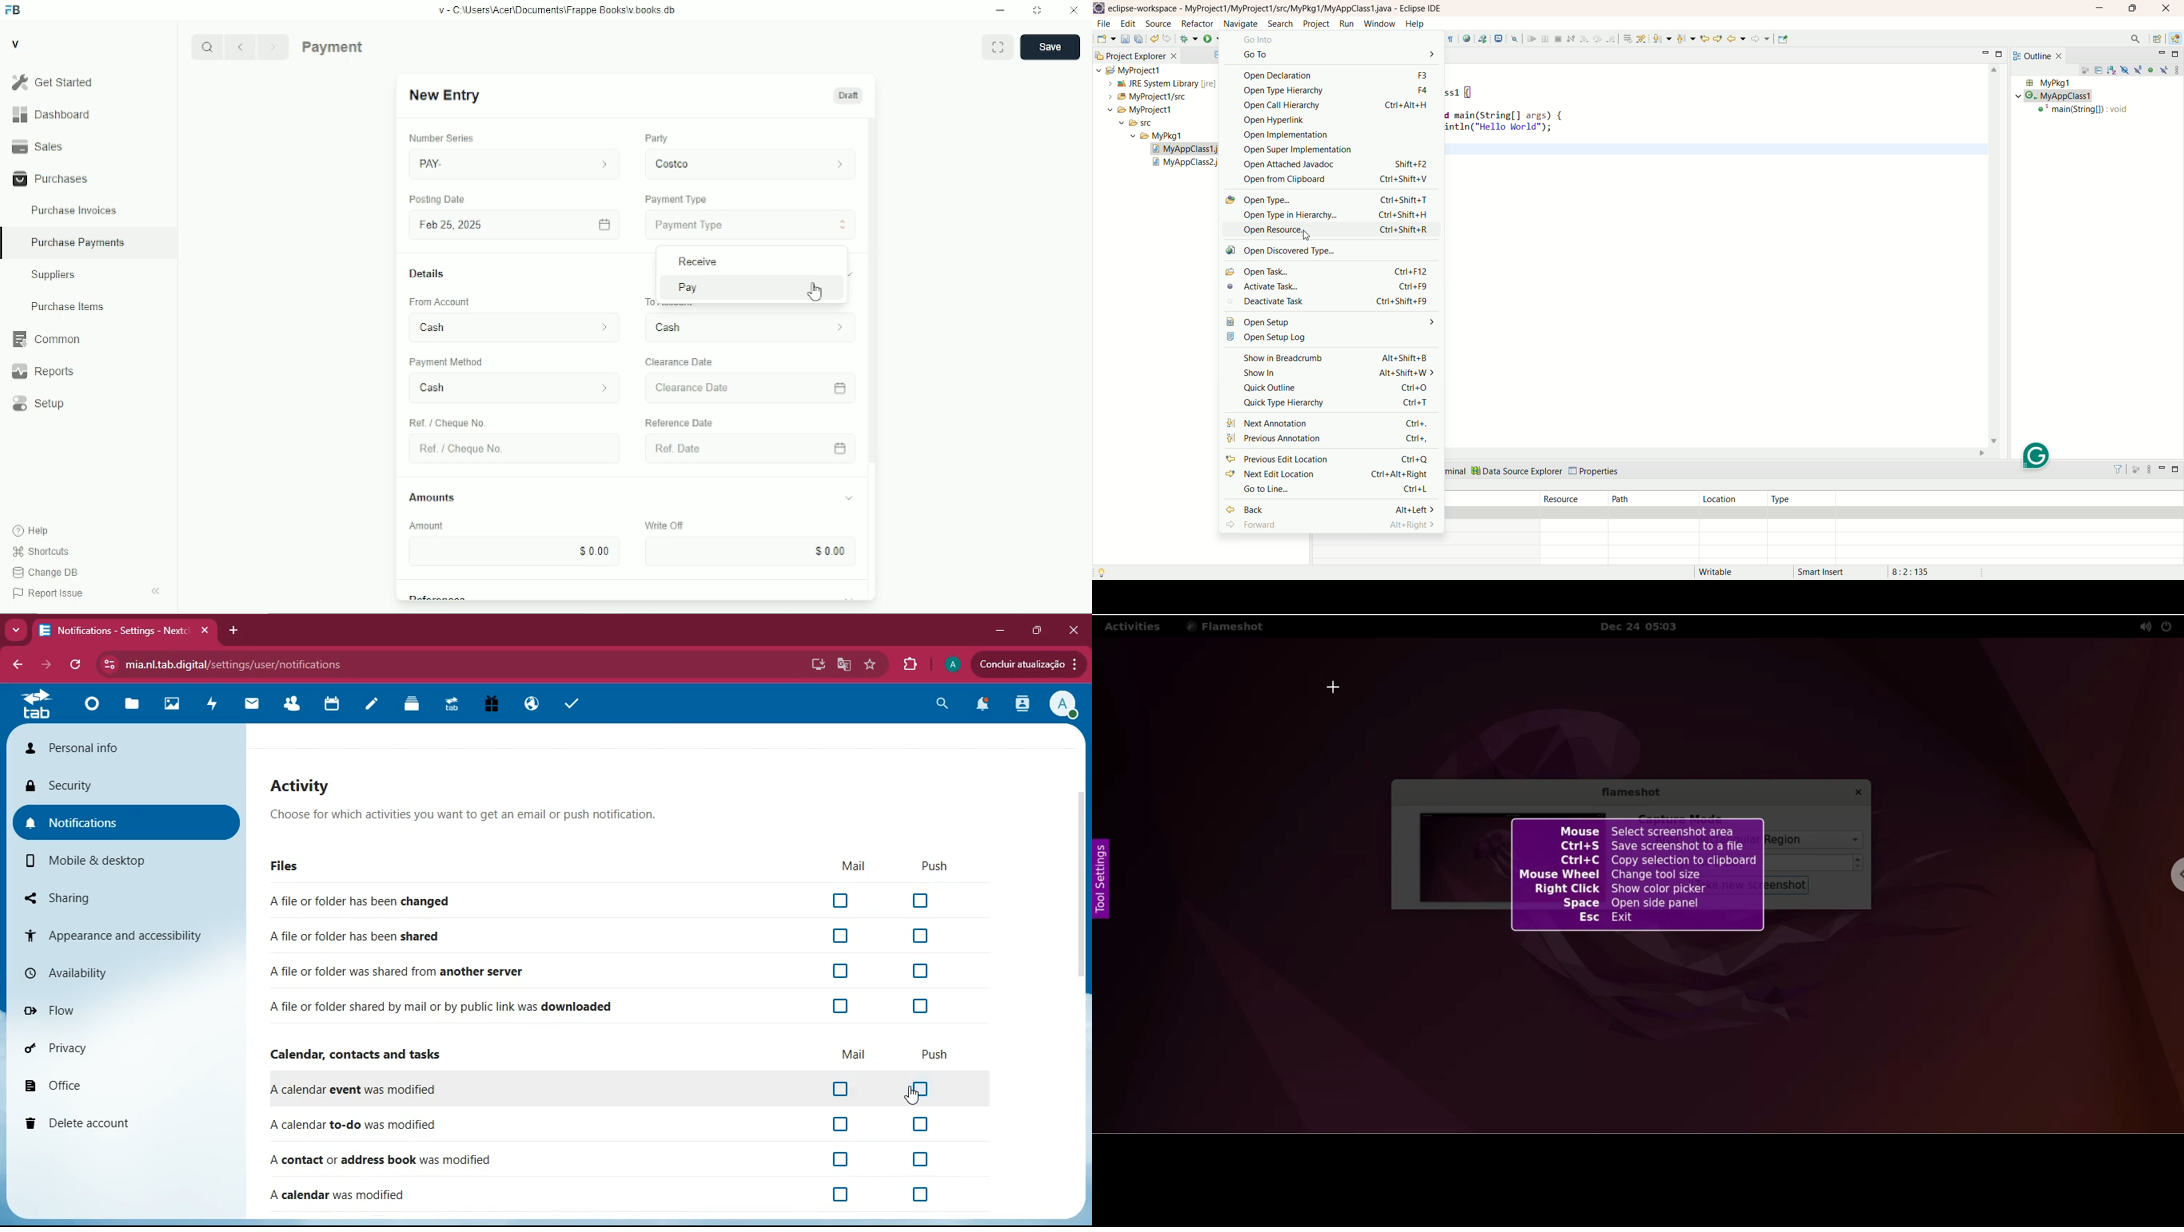 The height and width of the screenshot is (1232, 2184). I want to click on mail, so click(251, 706).